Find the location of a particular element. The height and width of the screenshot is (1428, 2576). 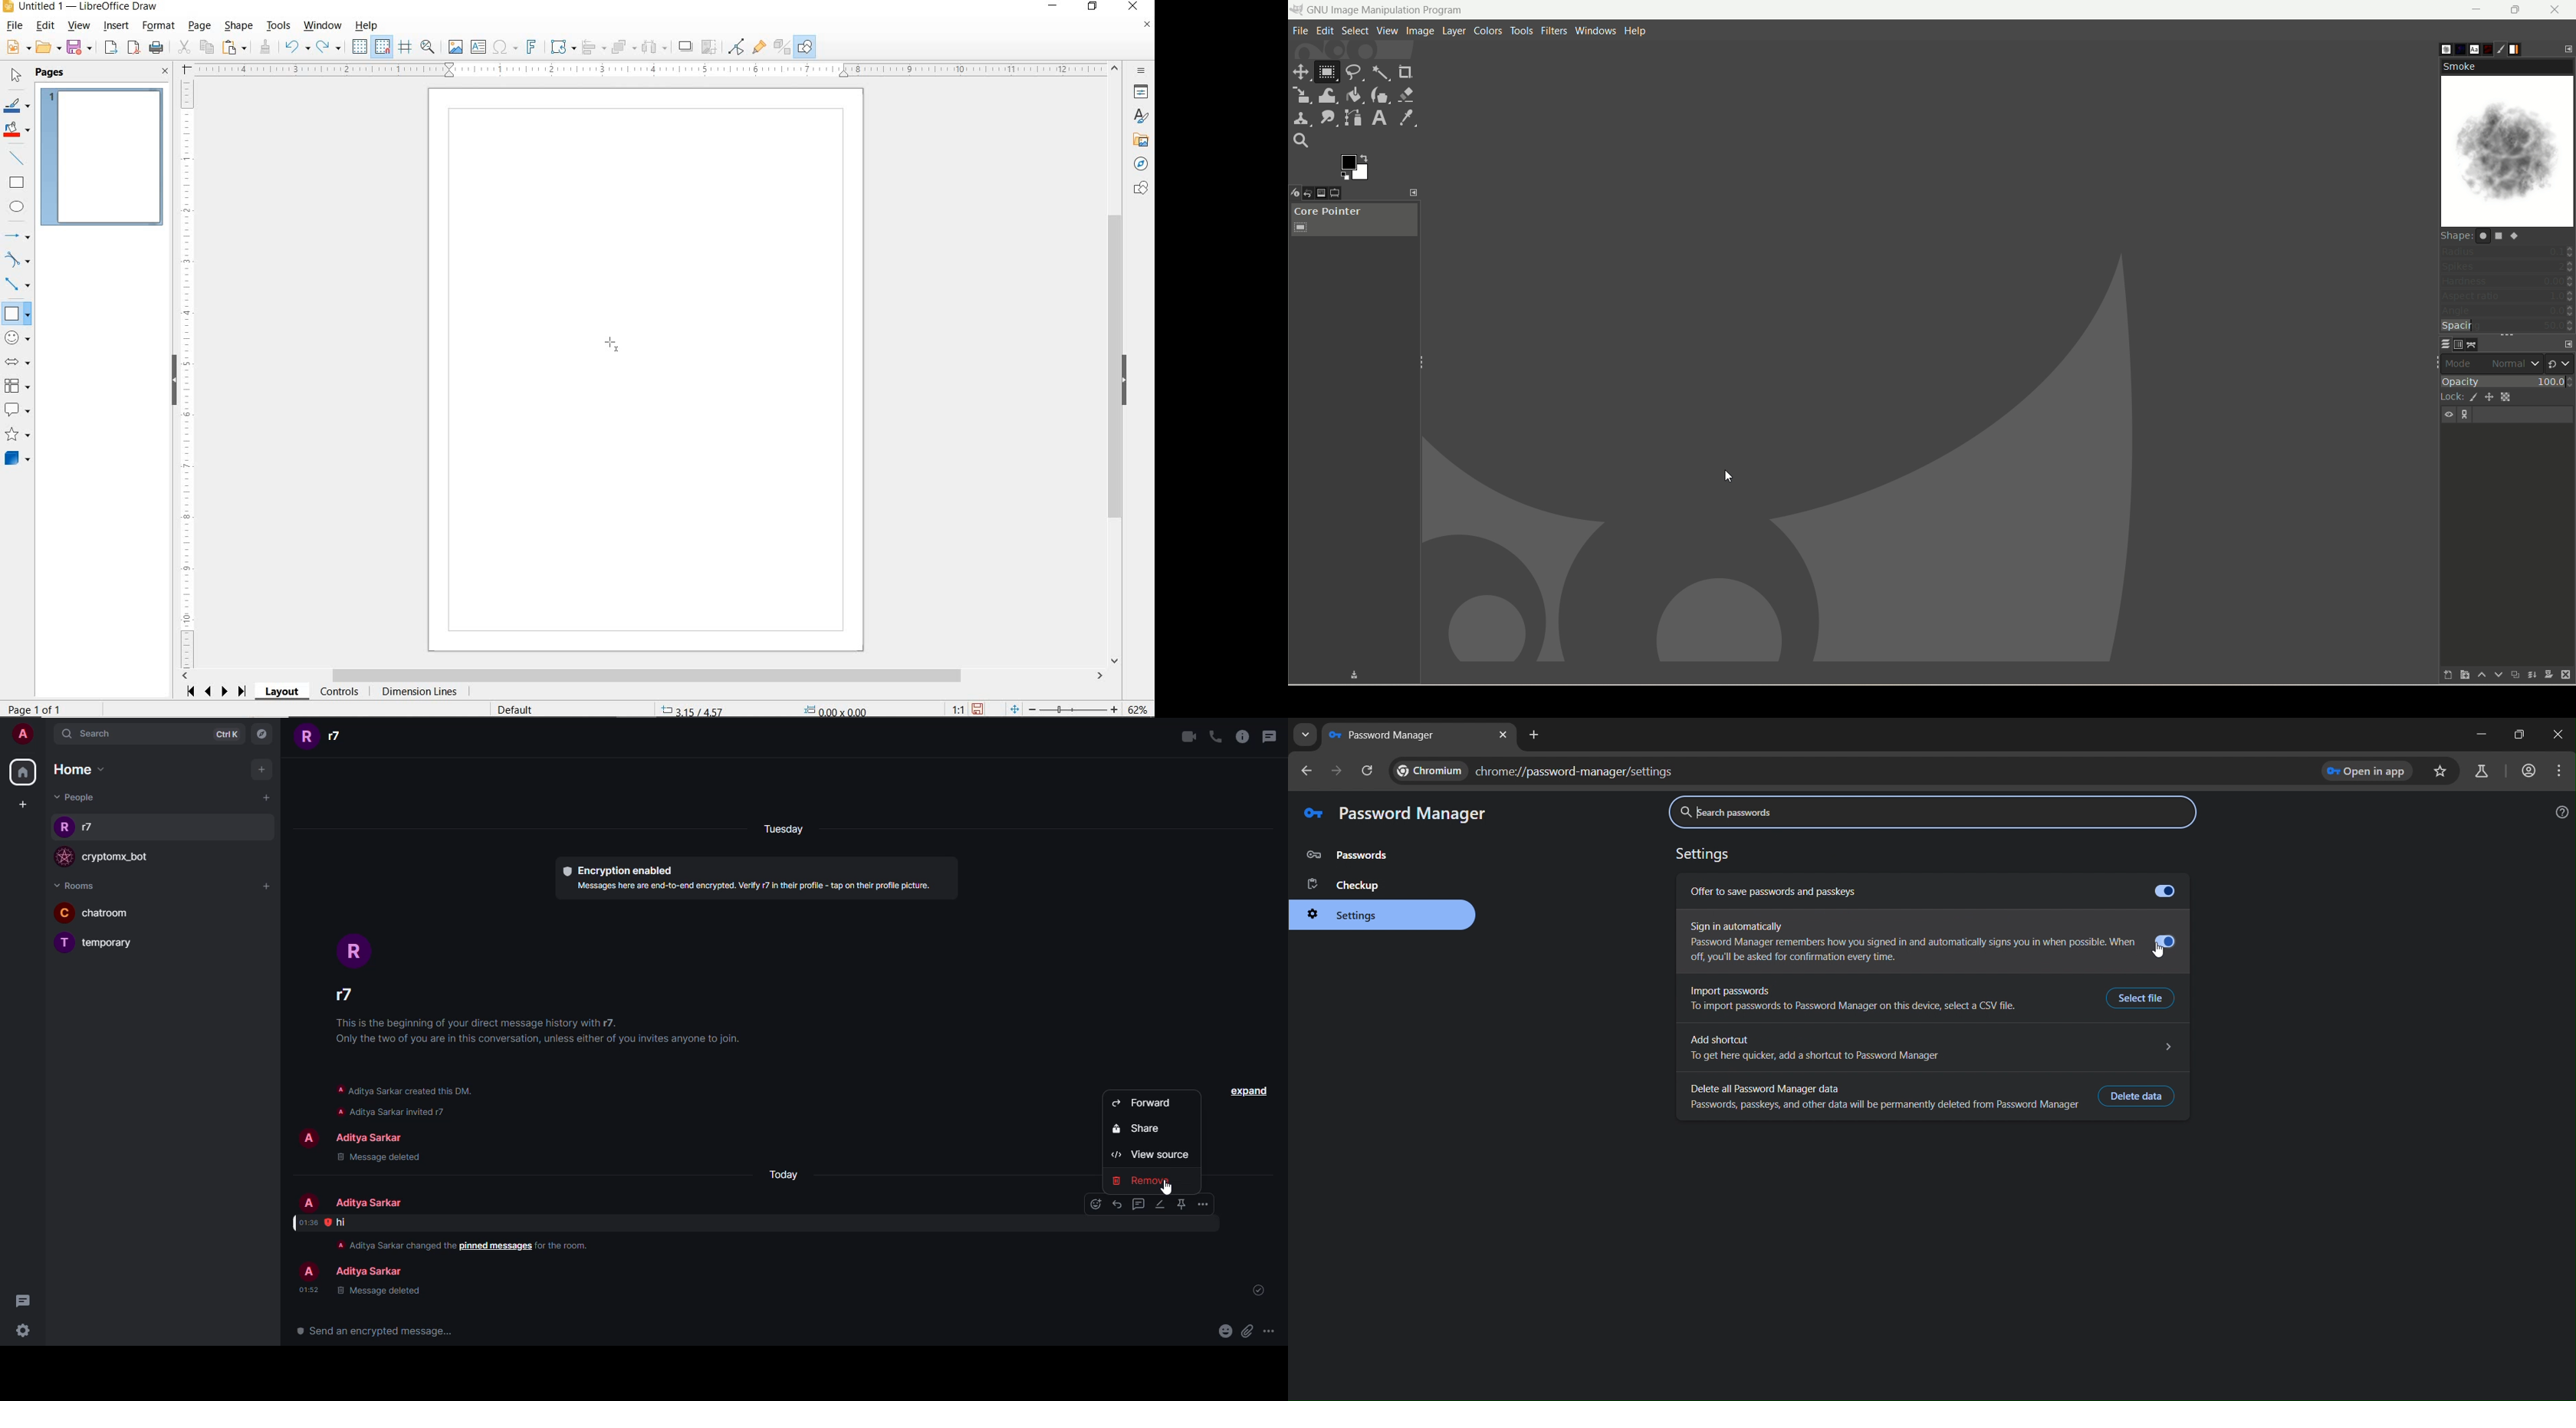

STARS AND BANNERS is located at coordinates (17, 435).